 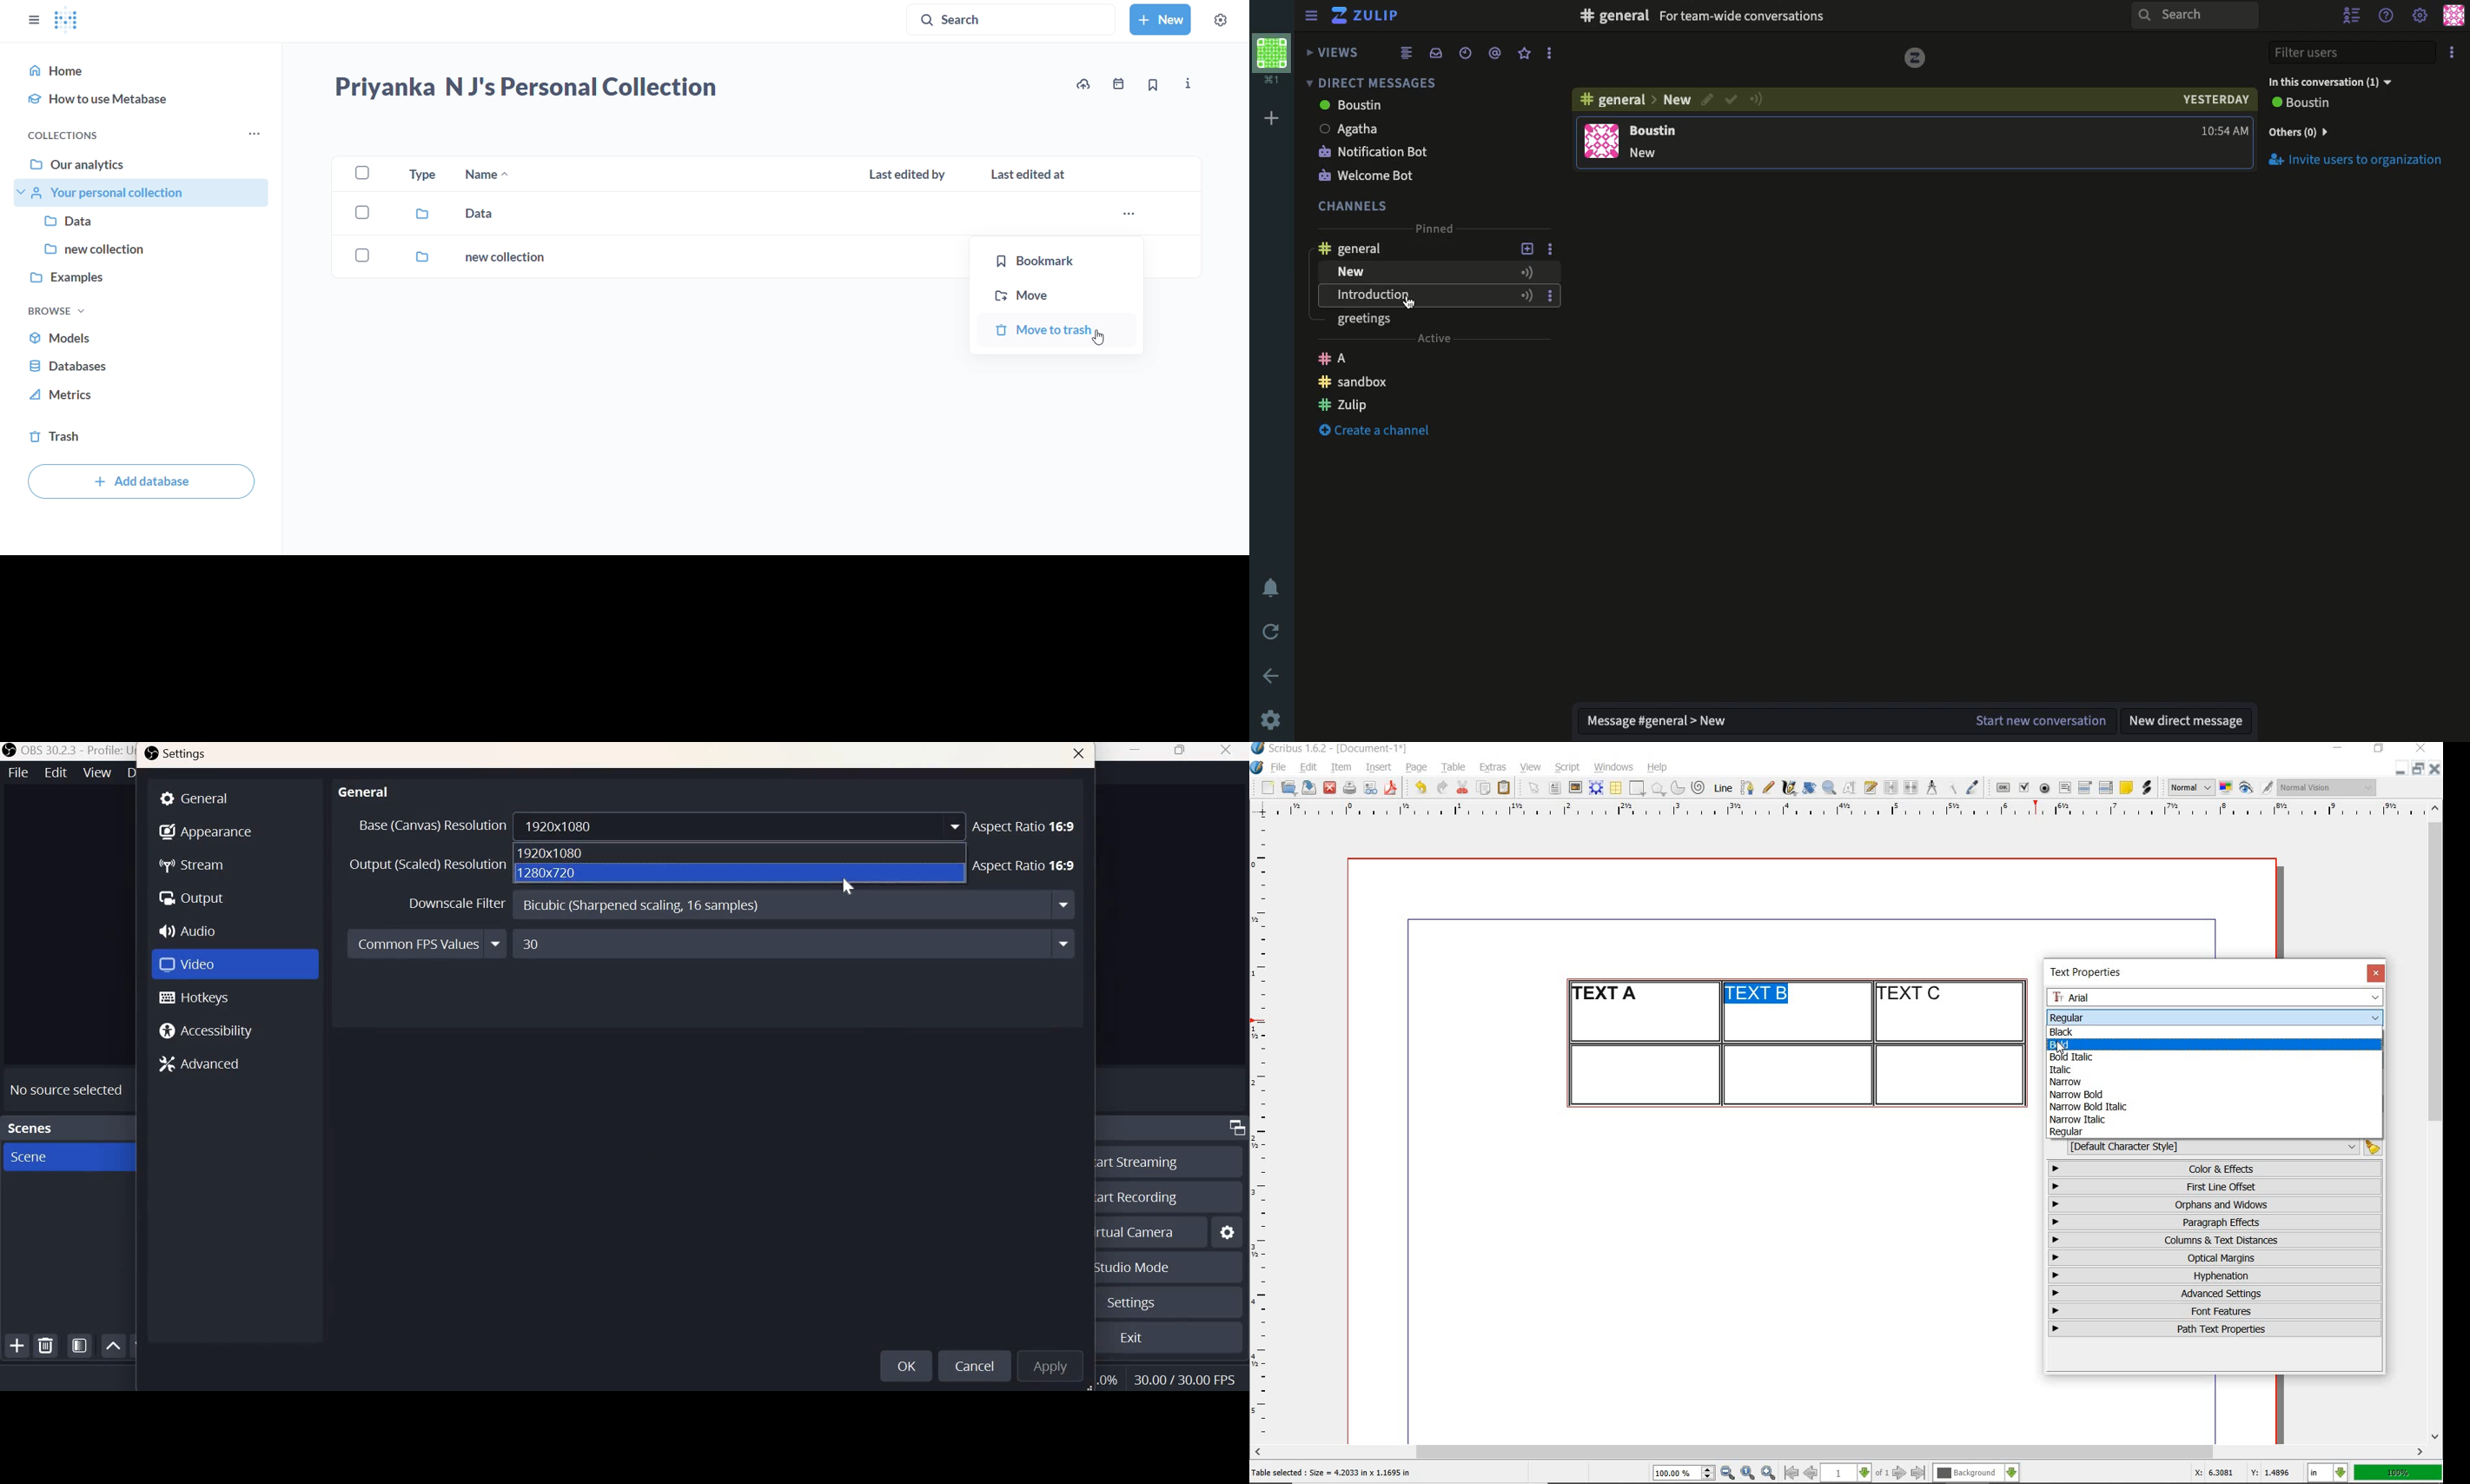 What do you see at coordinates (1644, 153) in the screenshot?
I see `new` at bounding box center [1644, 153].